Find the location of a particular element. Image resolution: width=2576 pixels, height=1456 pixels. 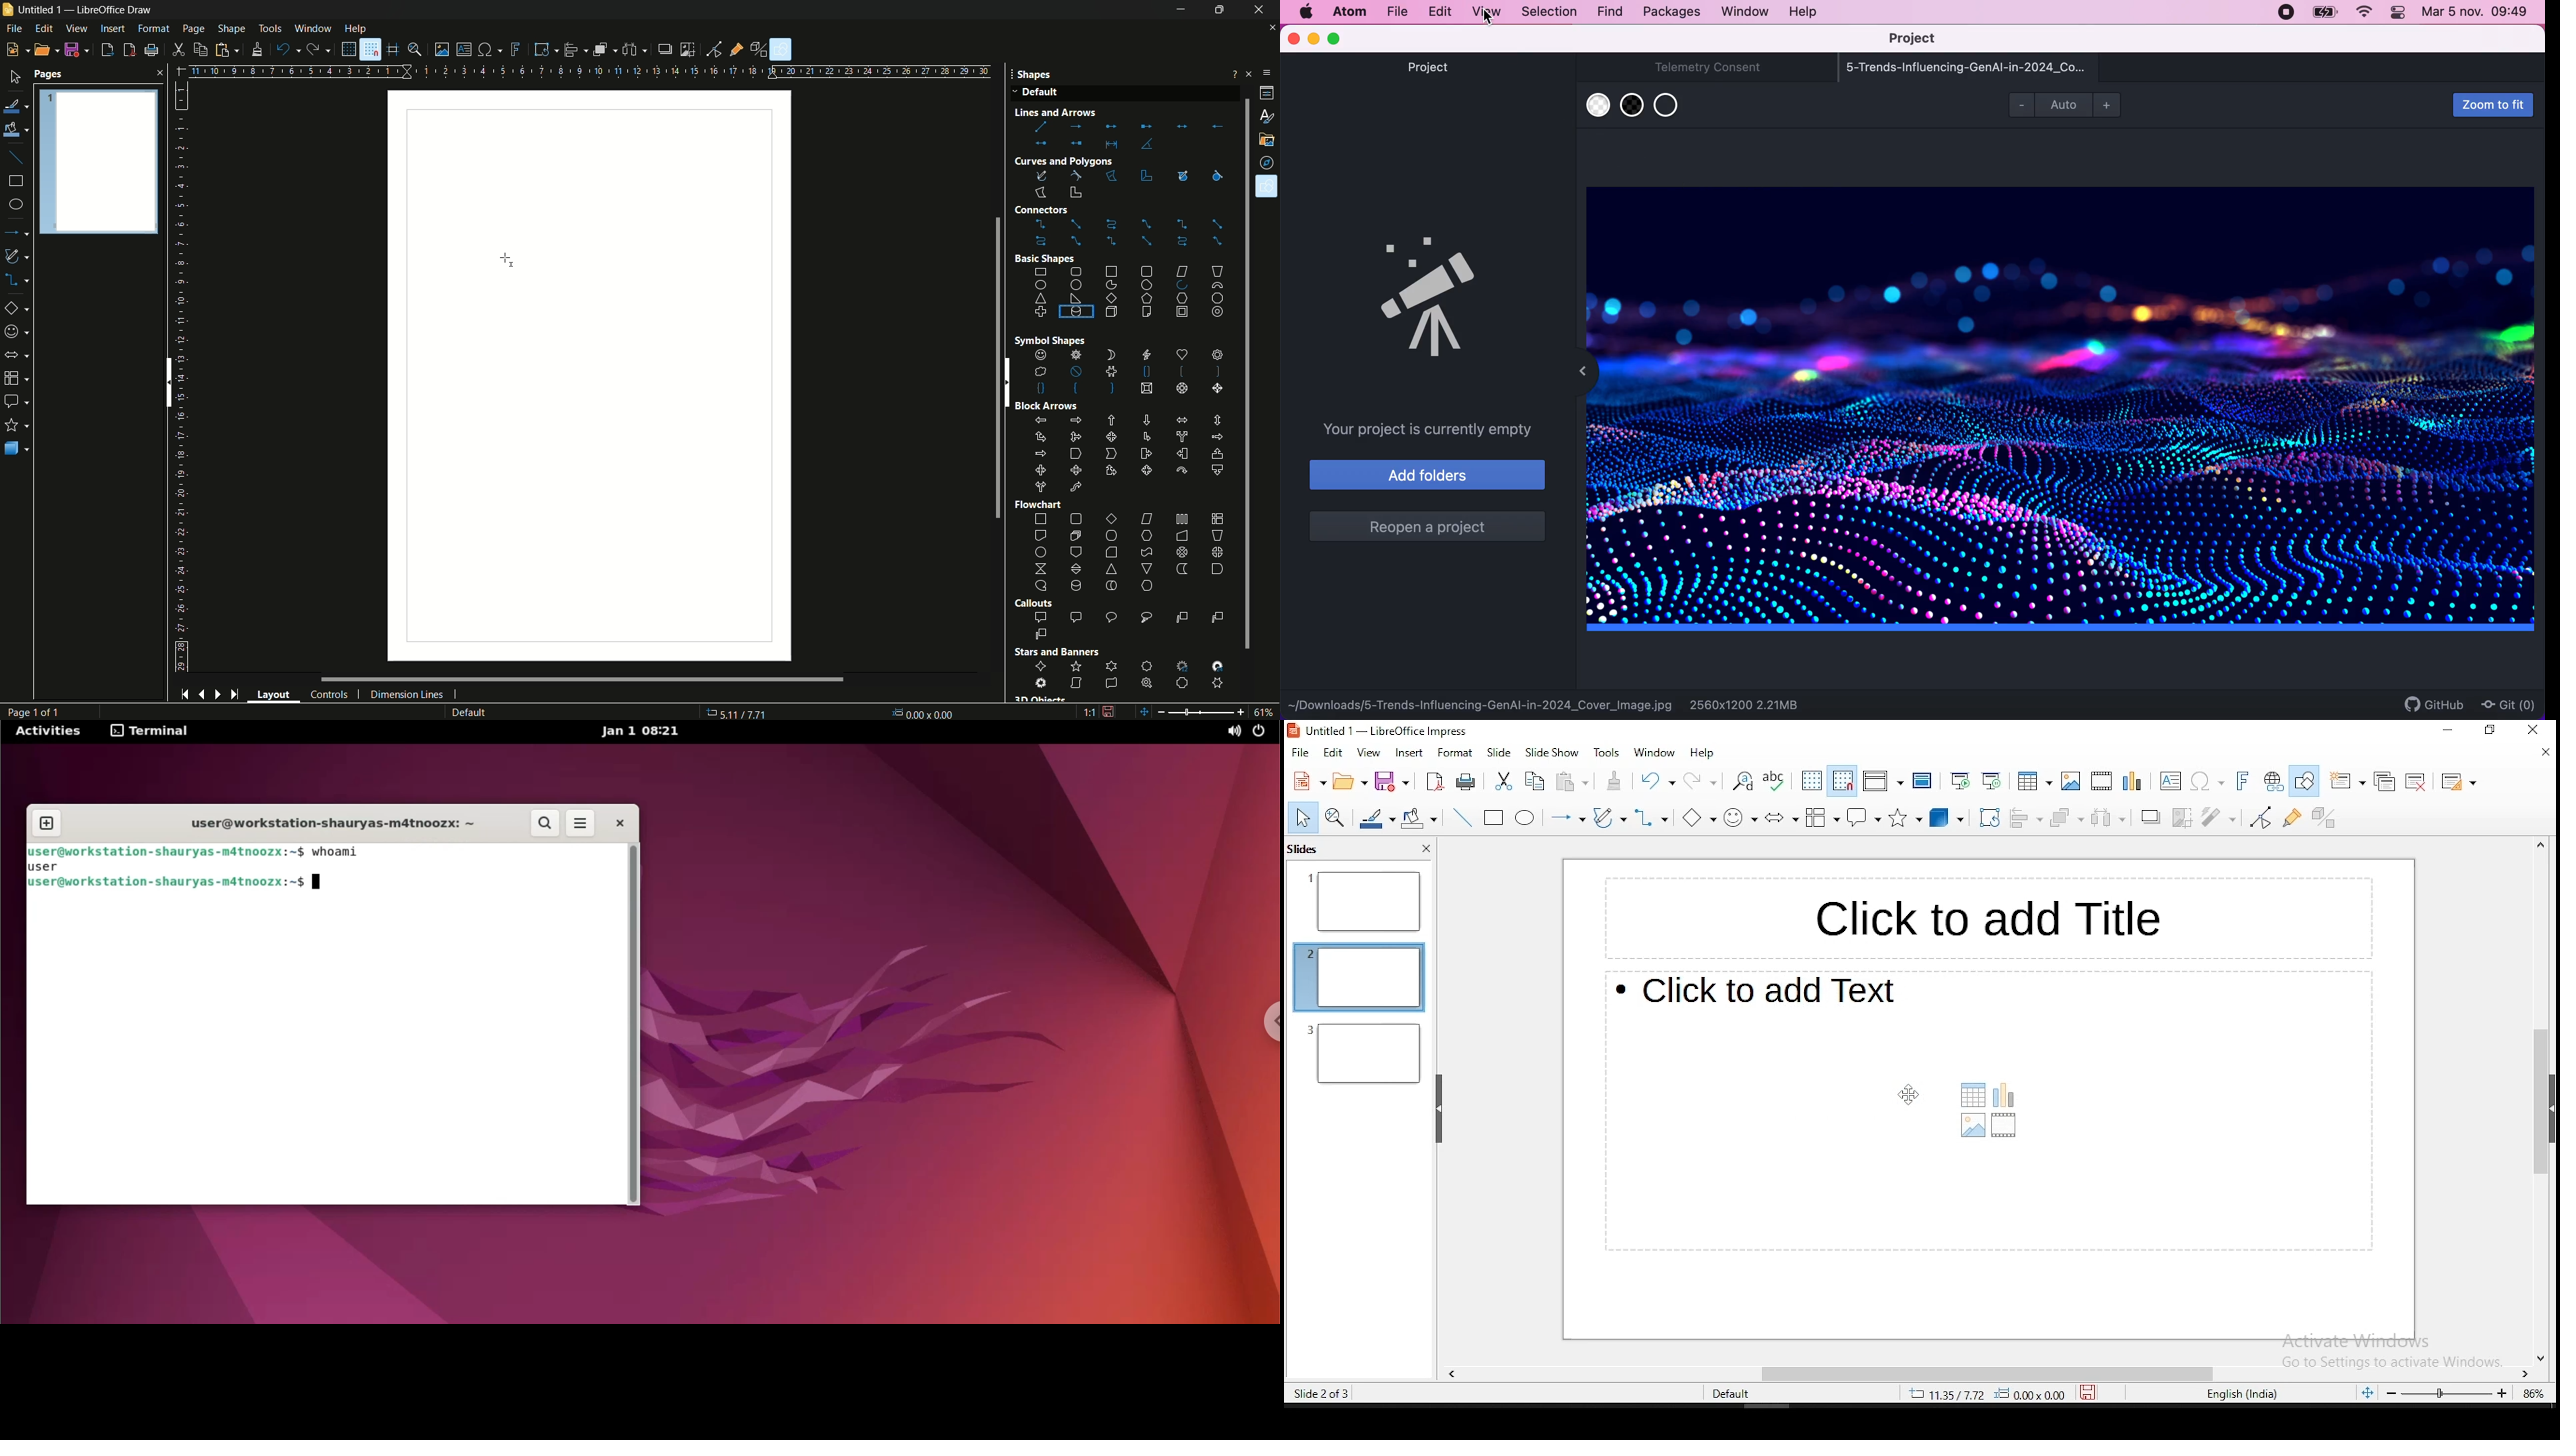

help is located at coordinates (1700, 753).